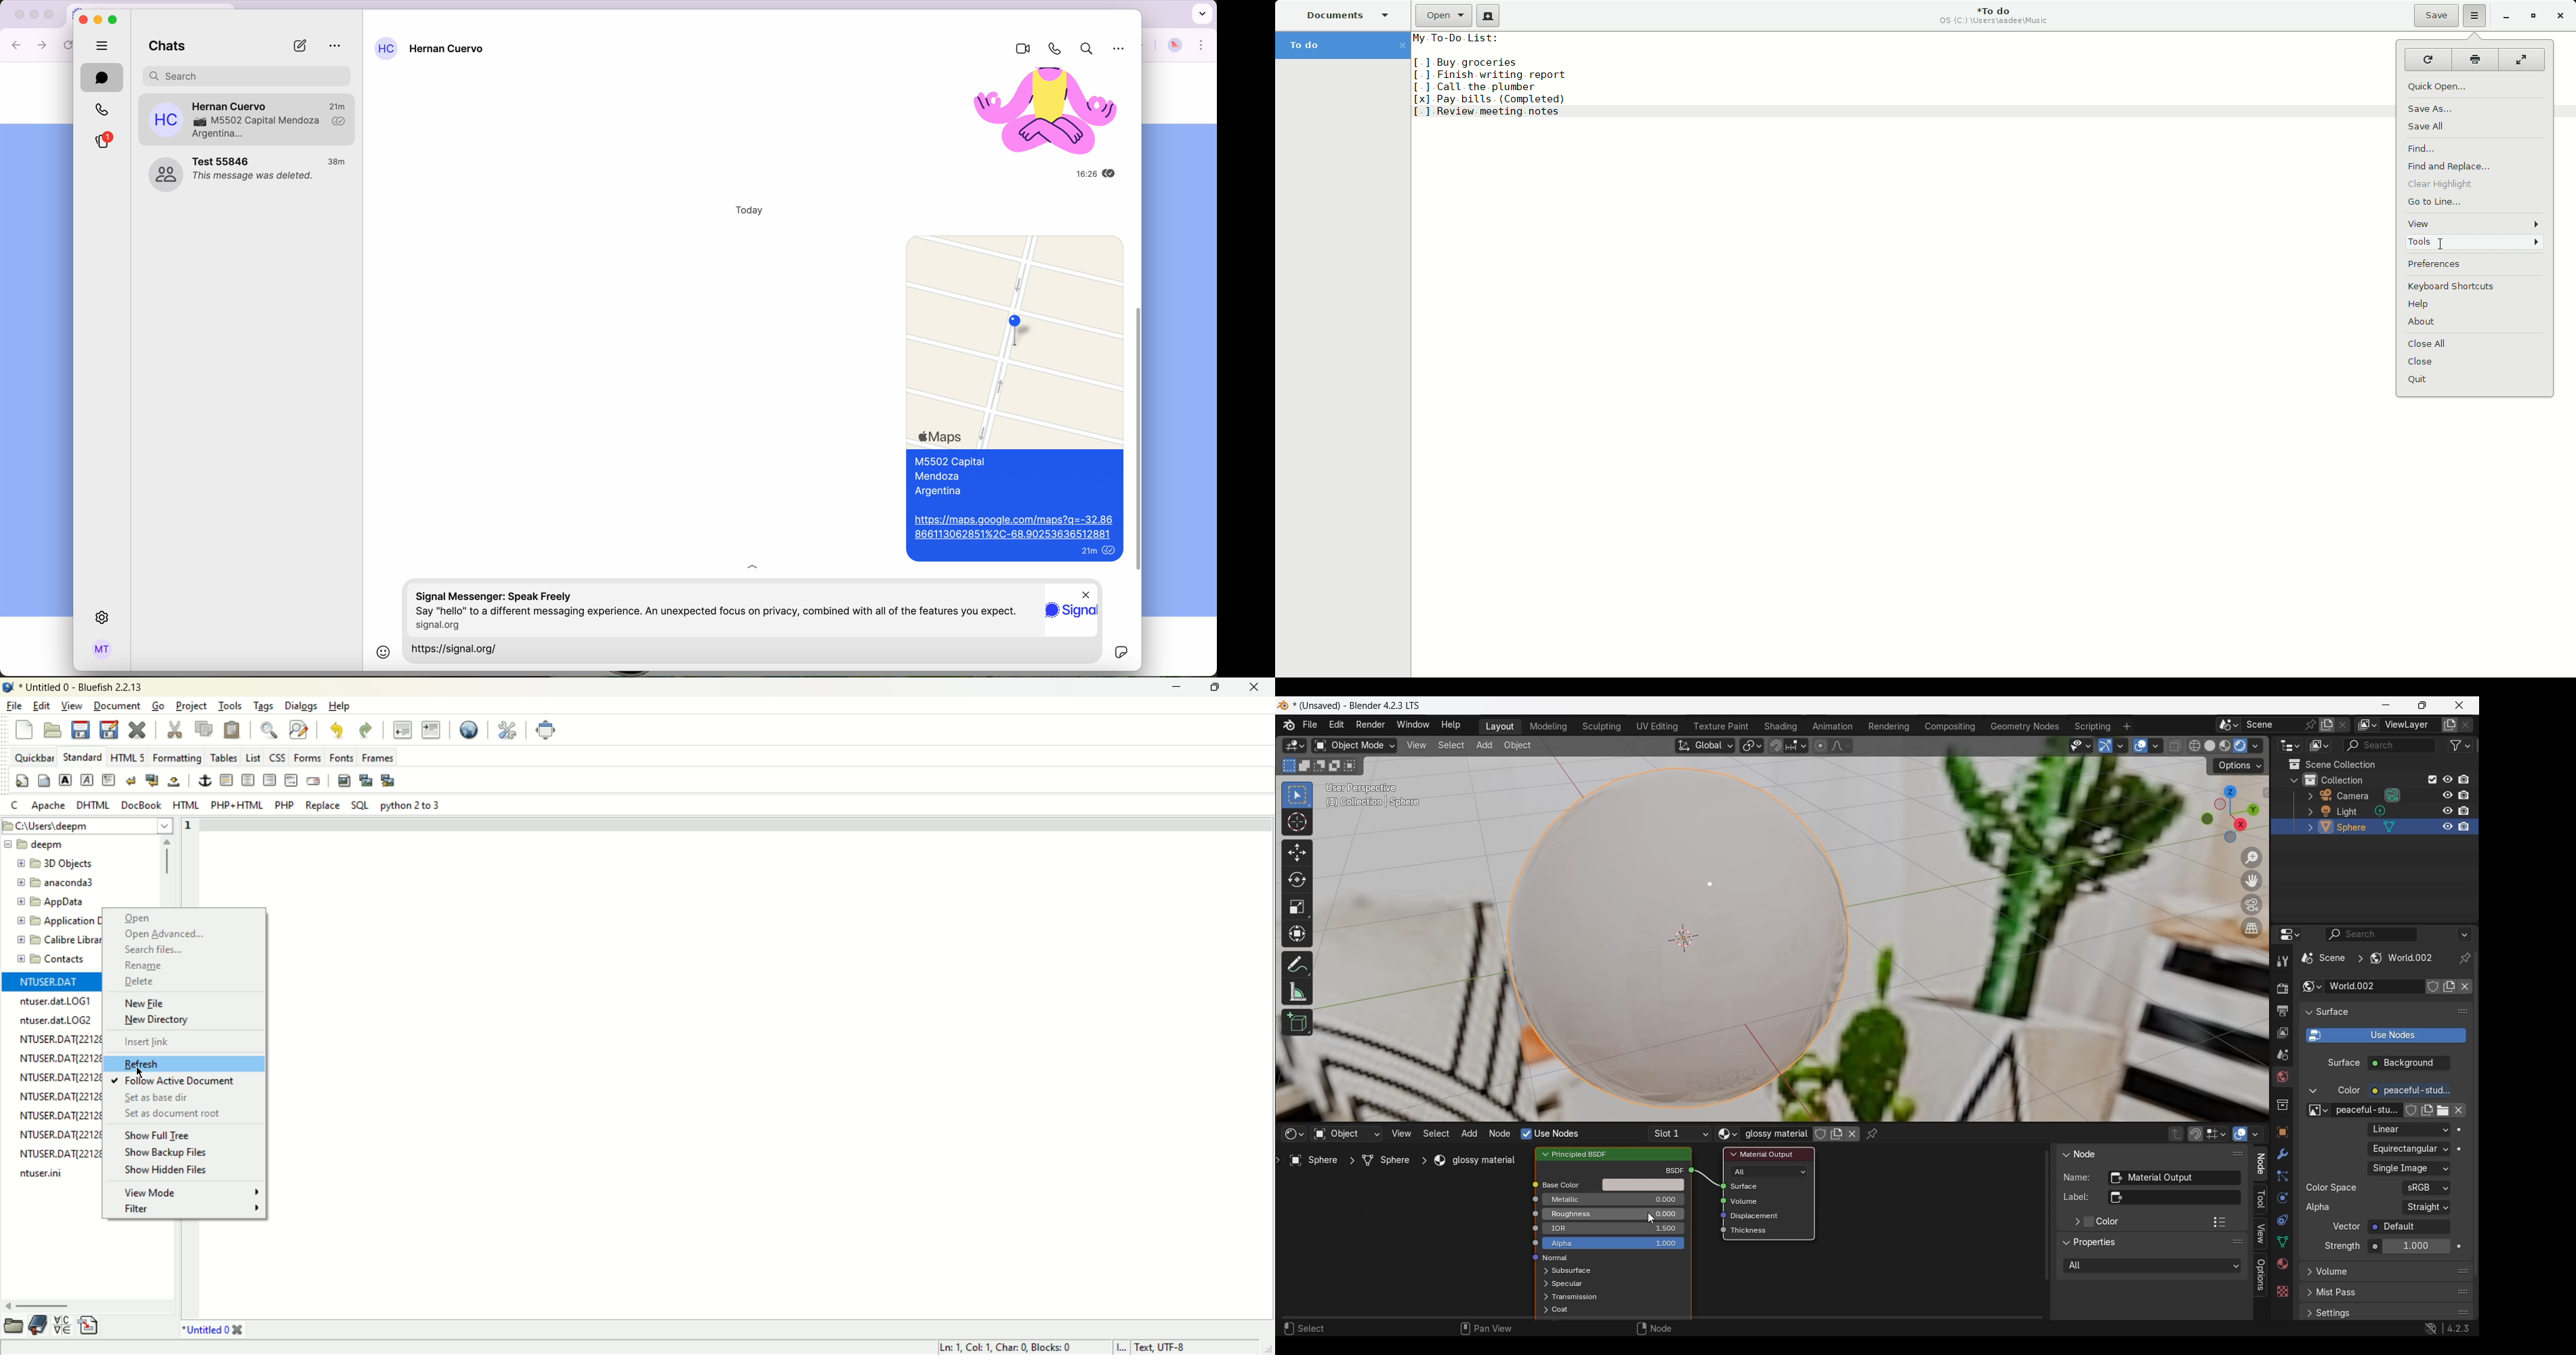  What do you see at coordinates (1616, 1228) in the screenshot?
I see `IOR in base` at bounding box center [1616, 1228].